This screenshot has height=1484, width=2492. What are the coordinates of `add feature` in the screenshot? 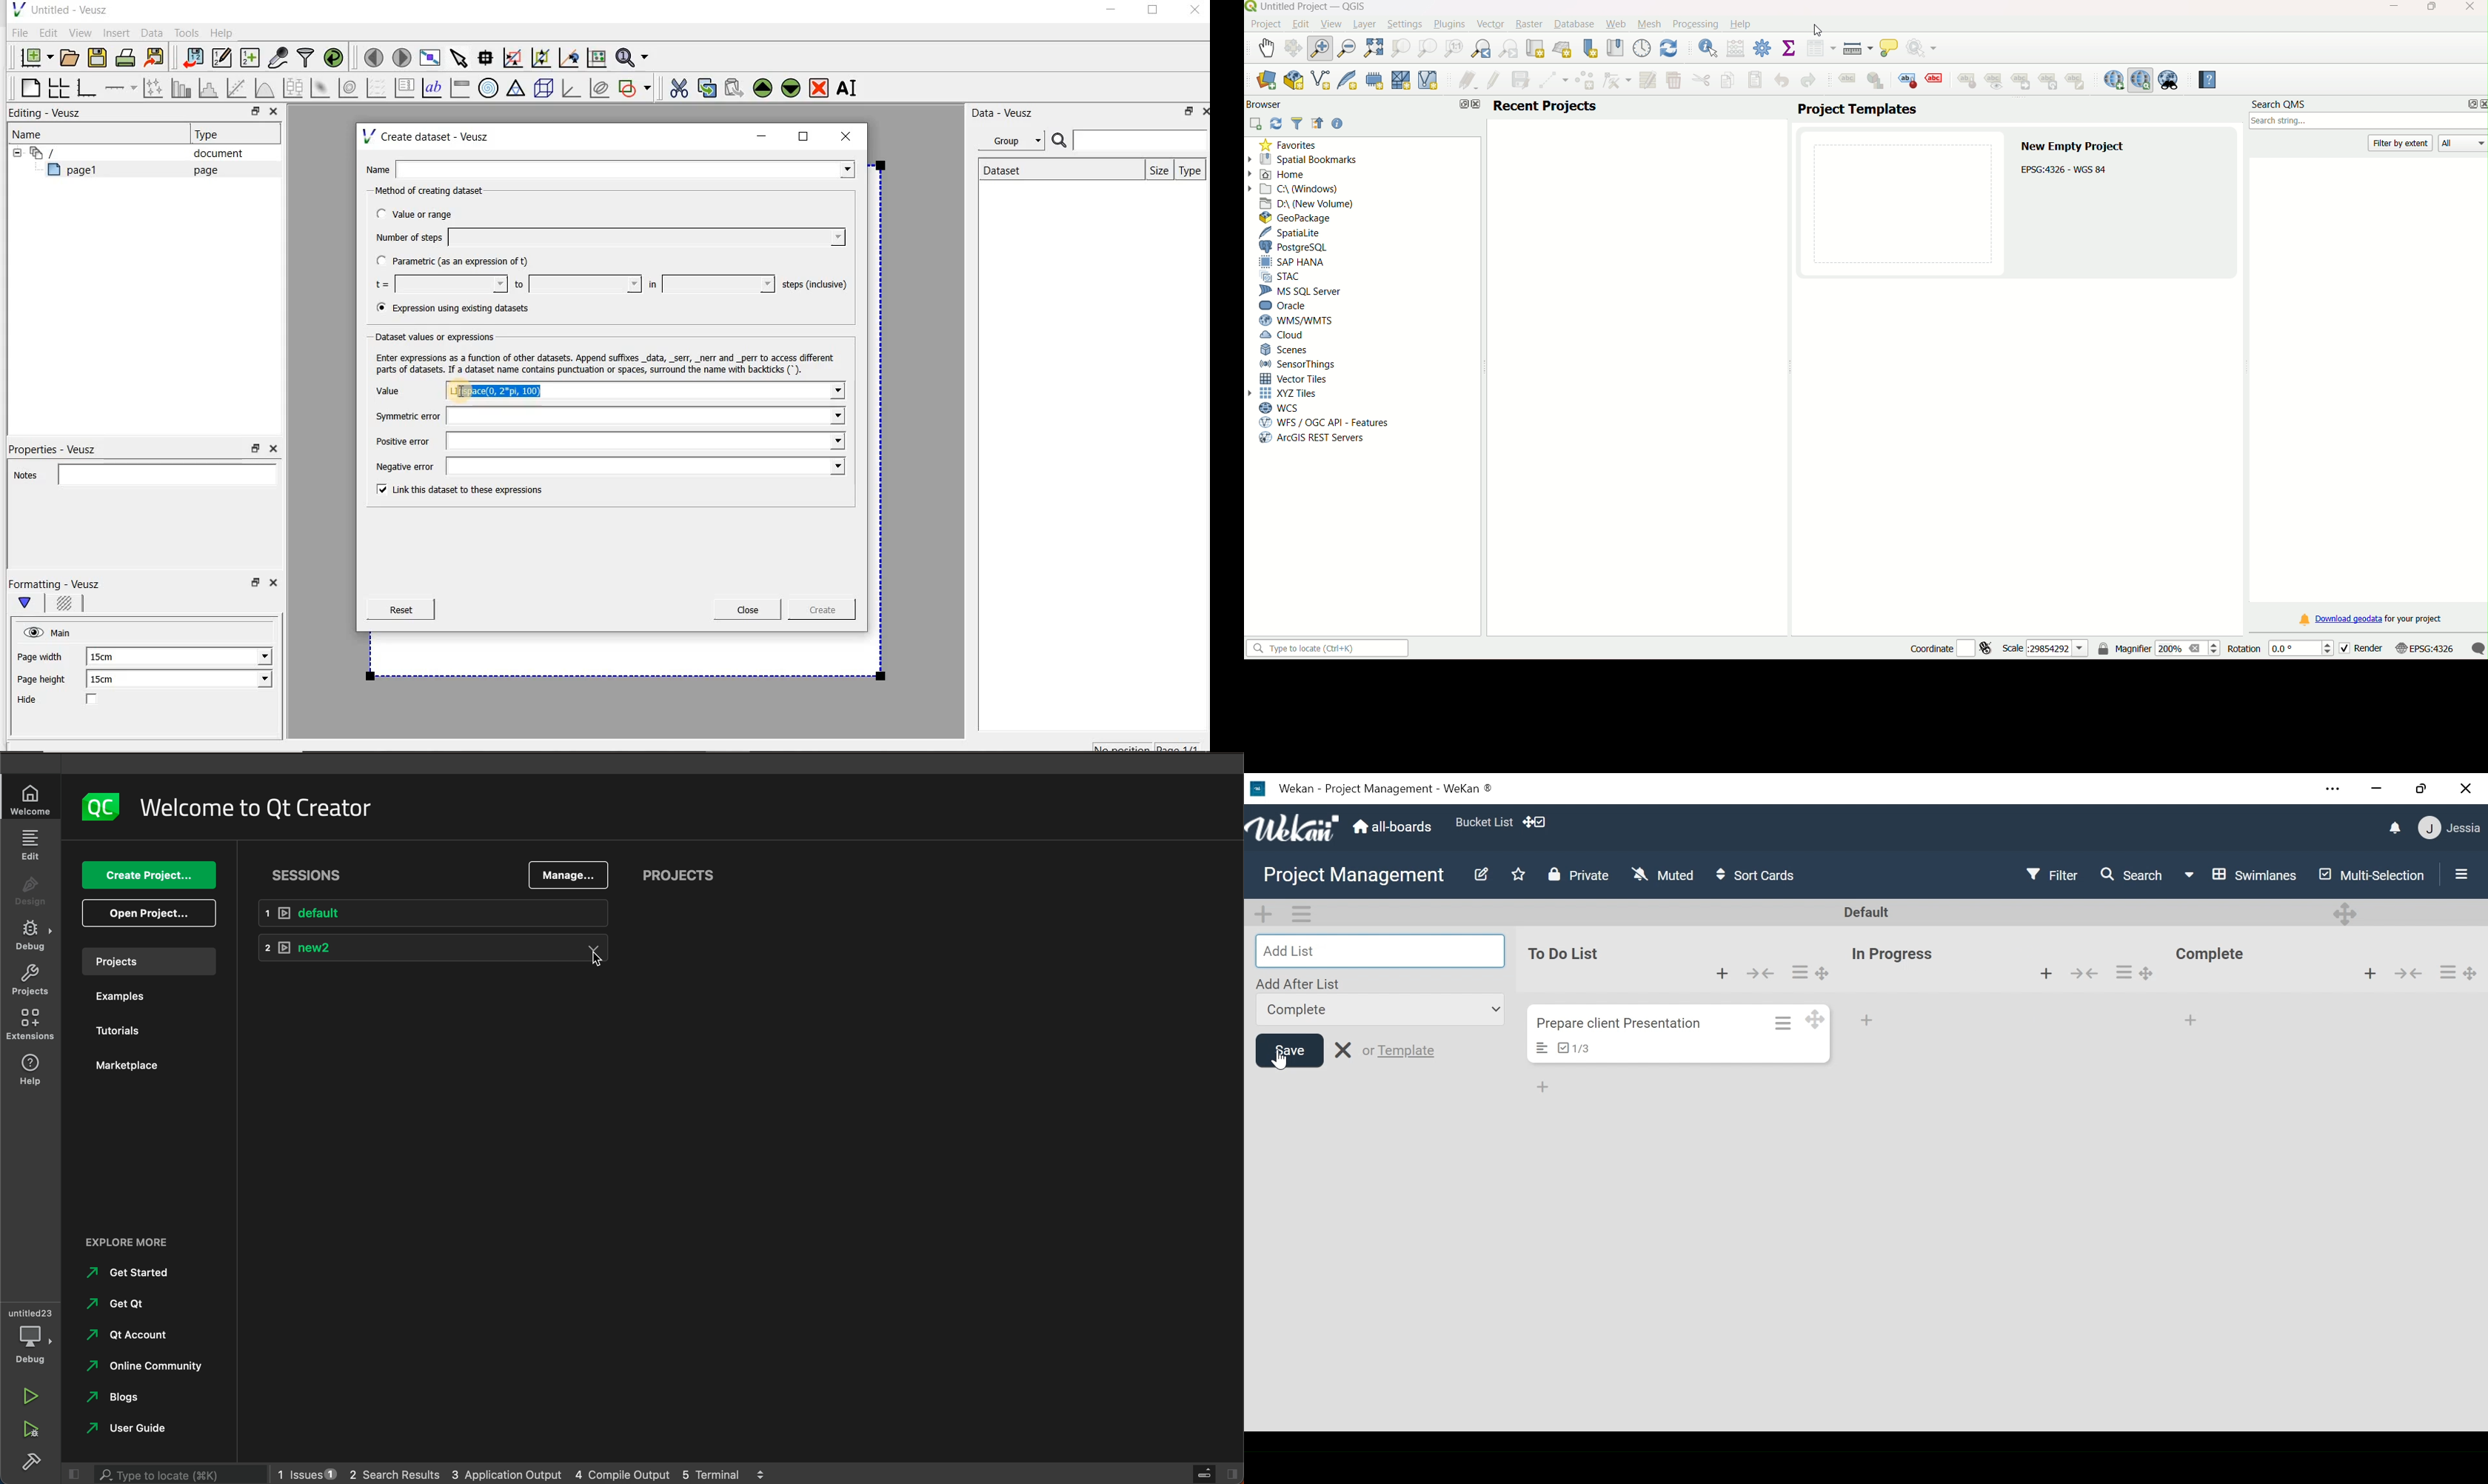 It's located at (1585, 81).